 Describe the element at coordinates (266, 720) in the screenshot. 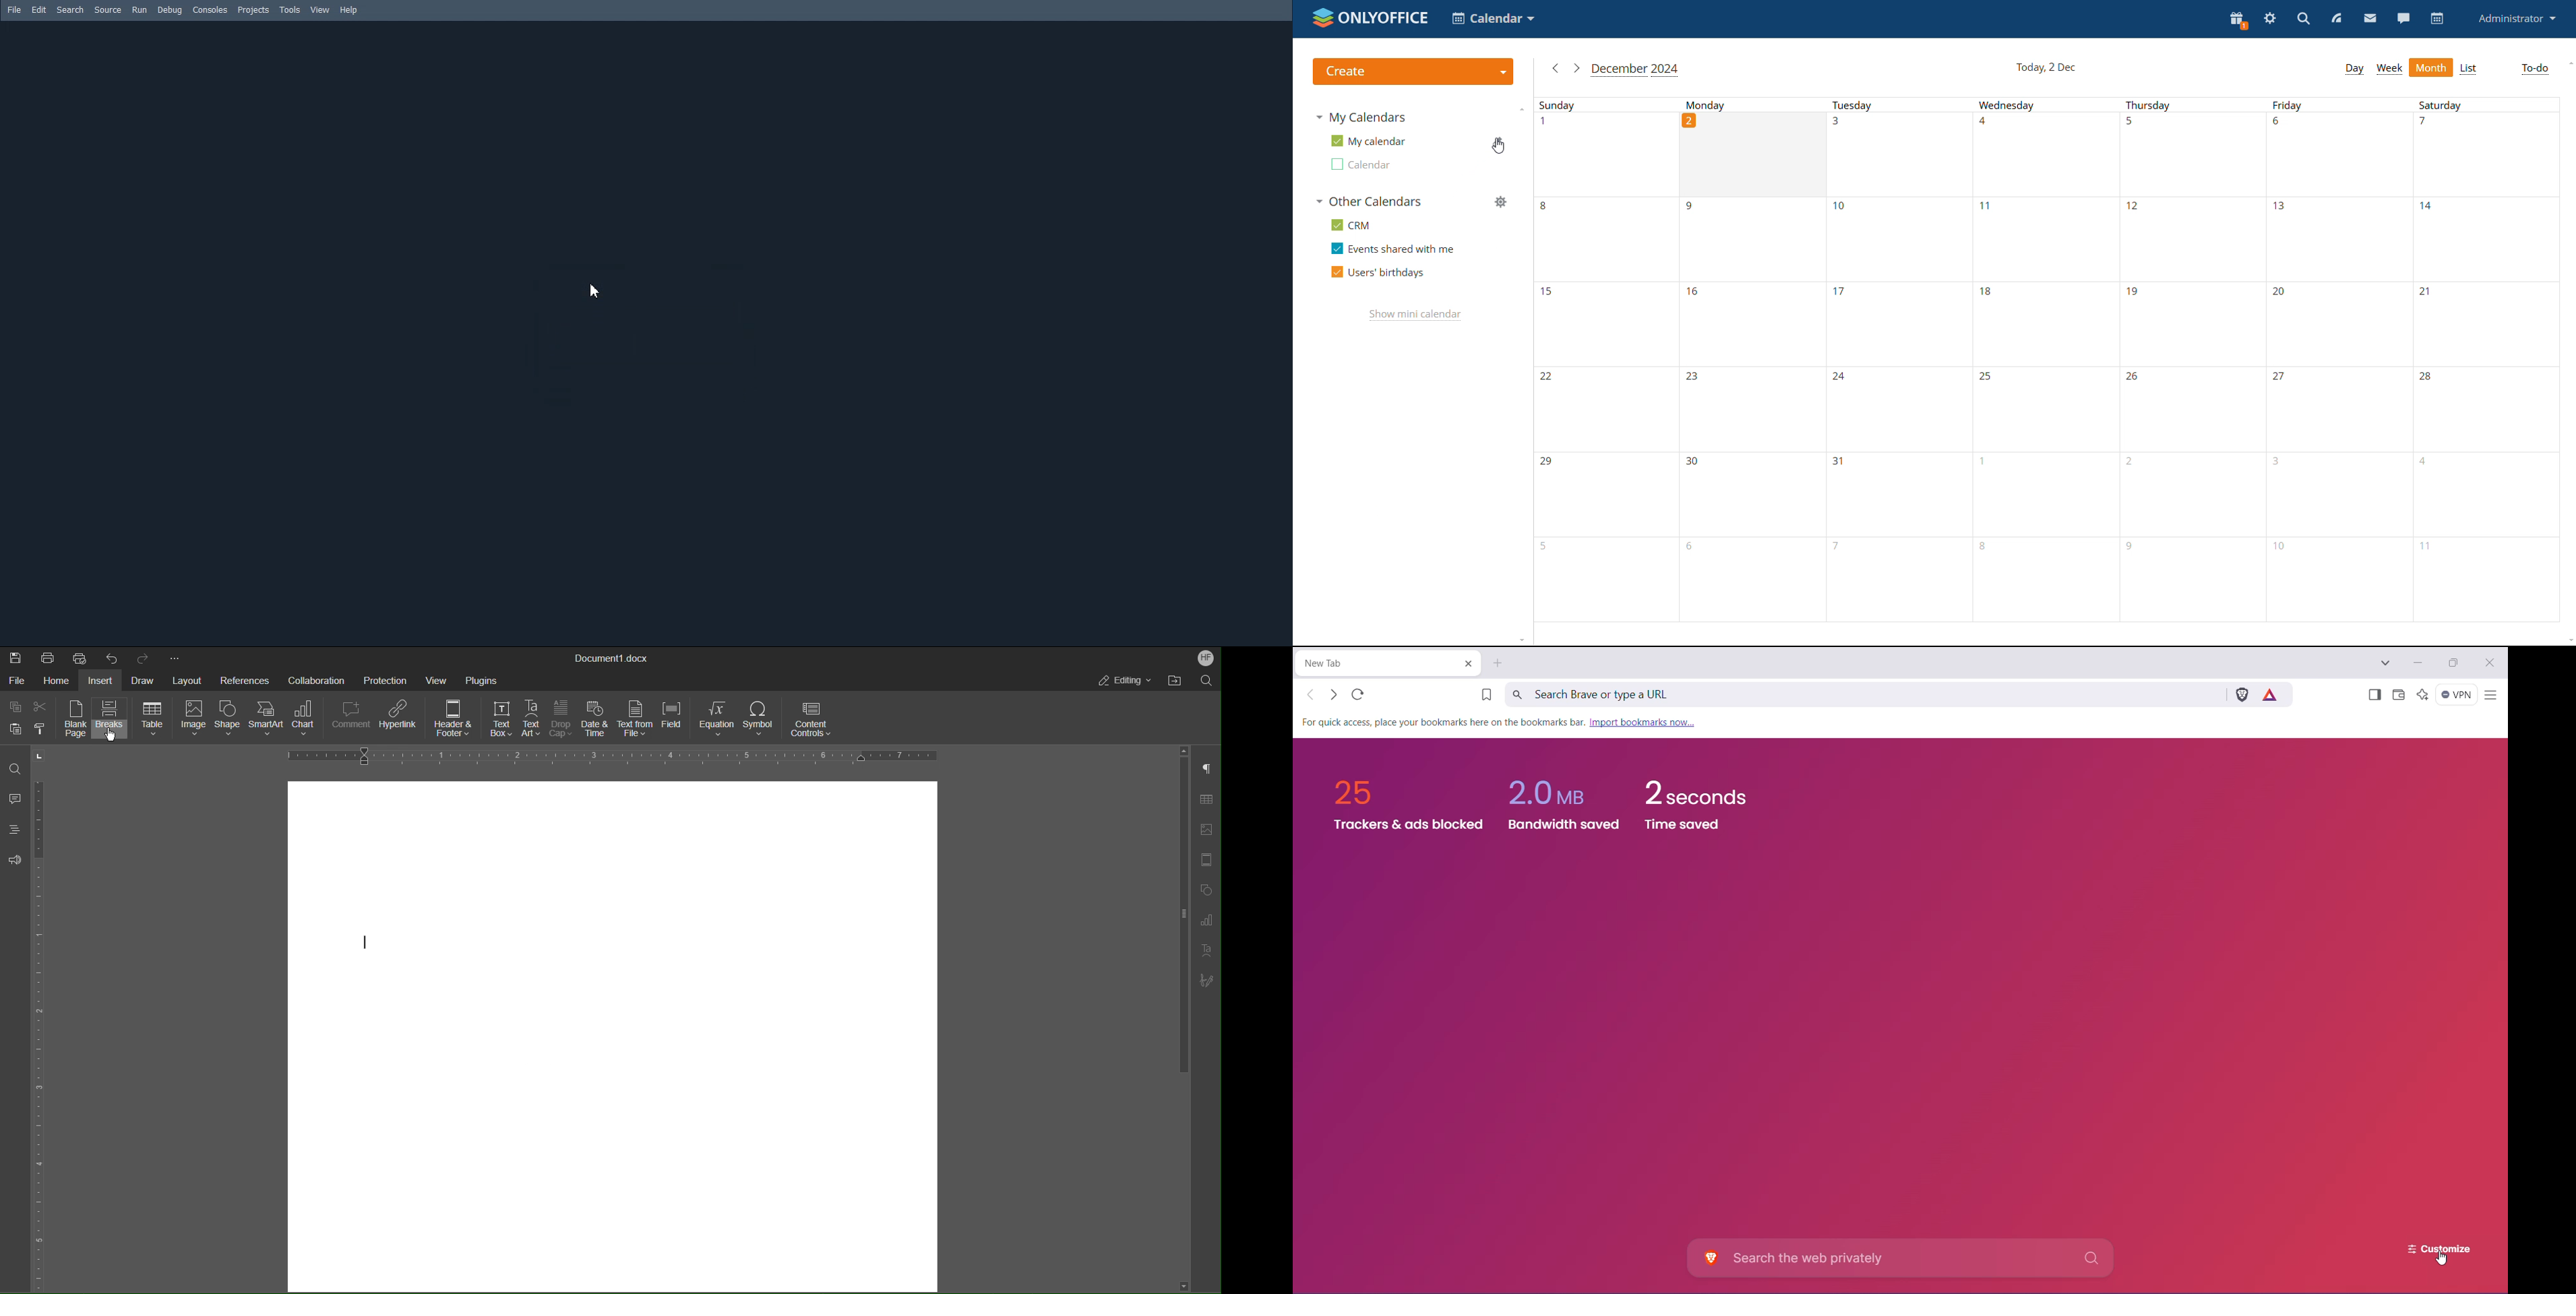

I see `SmartArt` at that location.